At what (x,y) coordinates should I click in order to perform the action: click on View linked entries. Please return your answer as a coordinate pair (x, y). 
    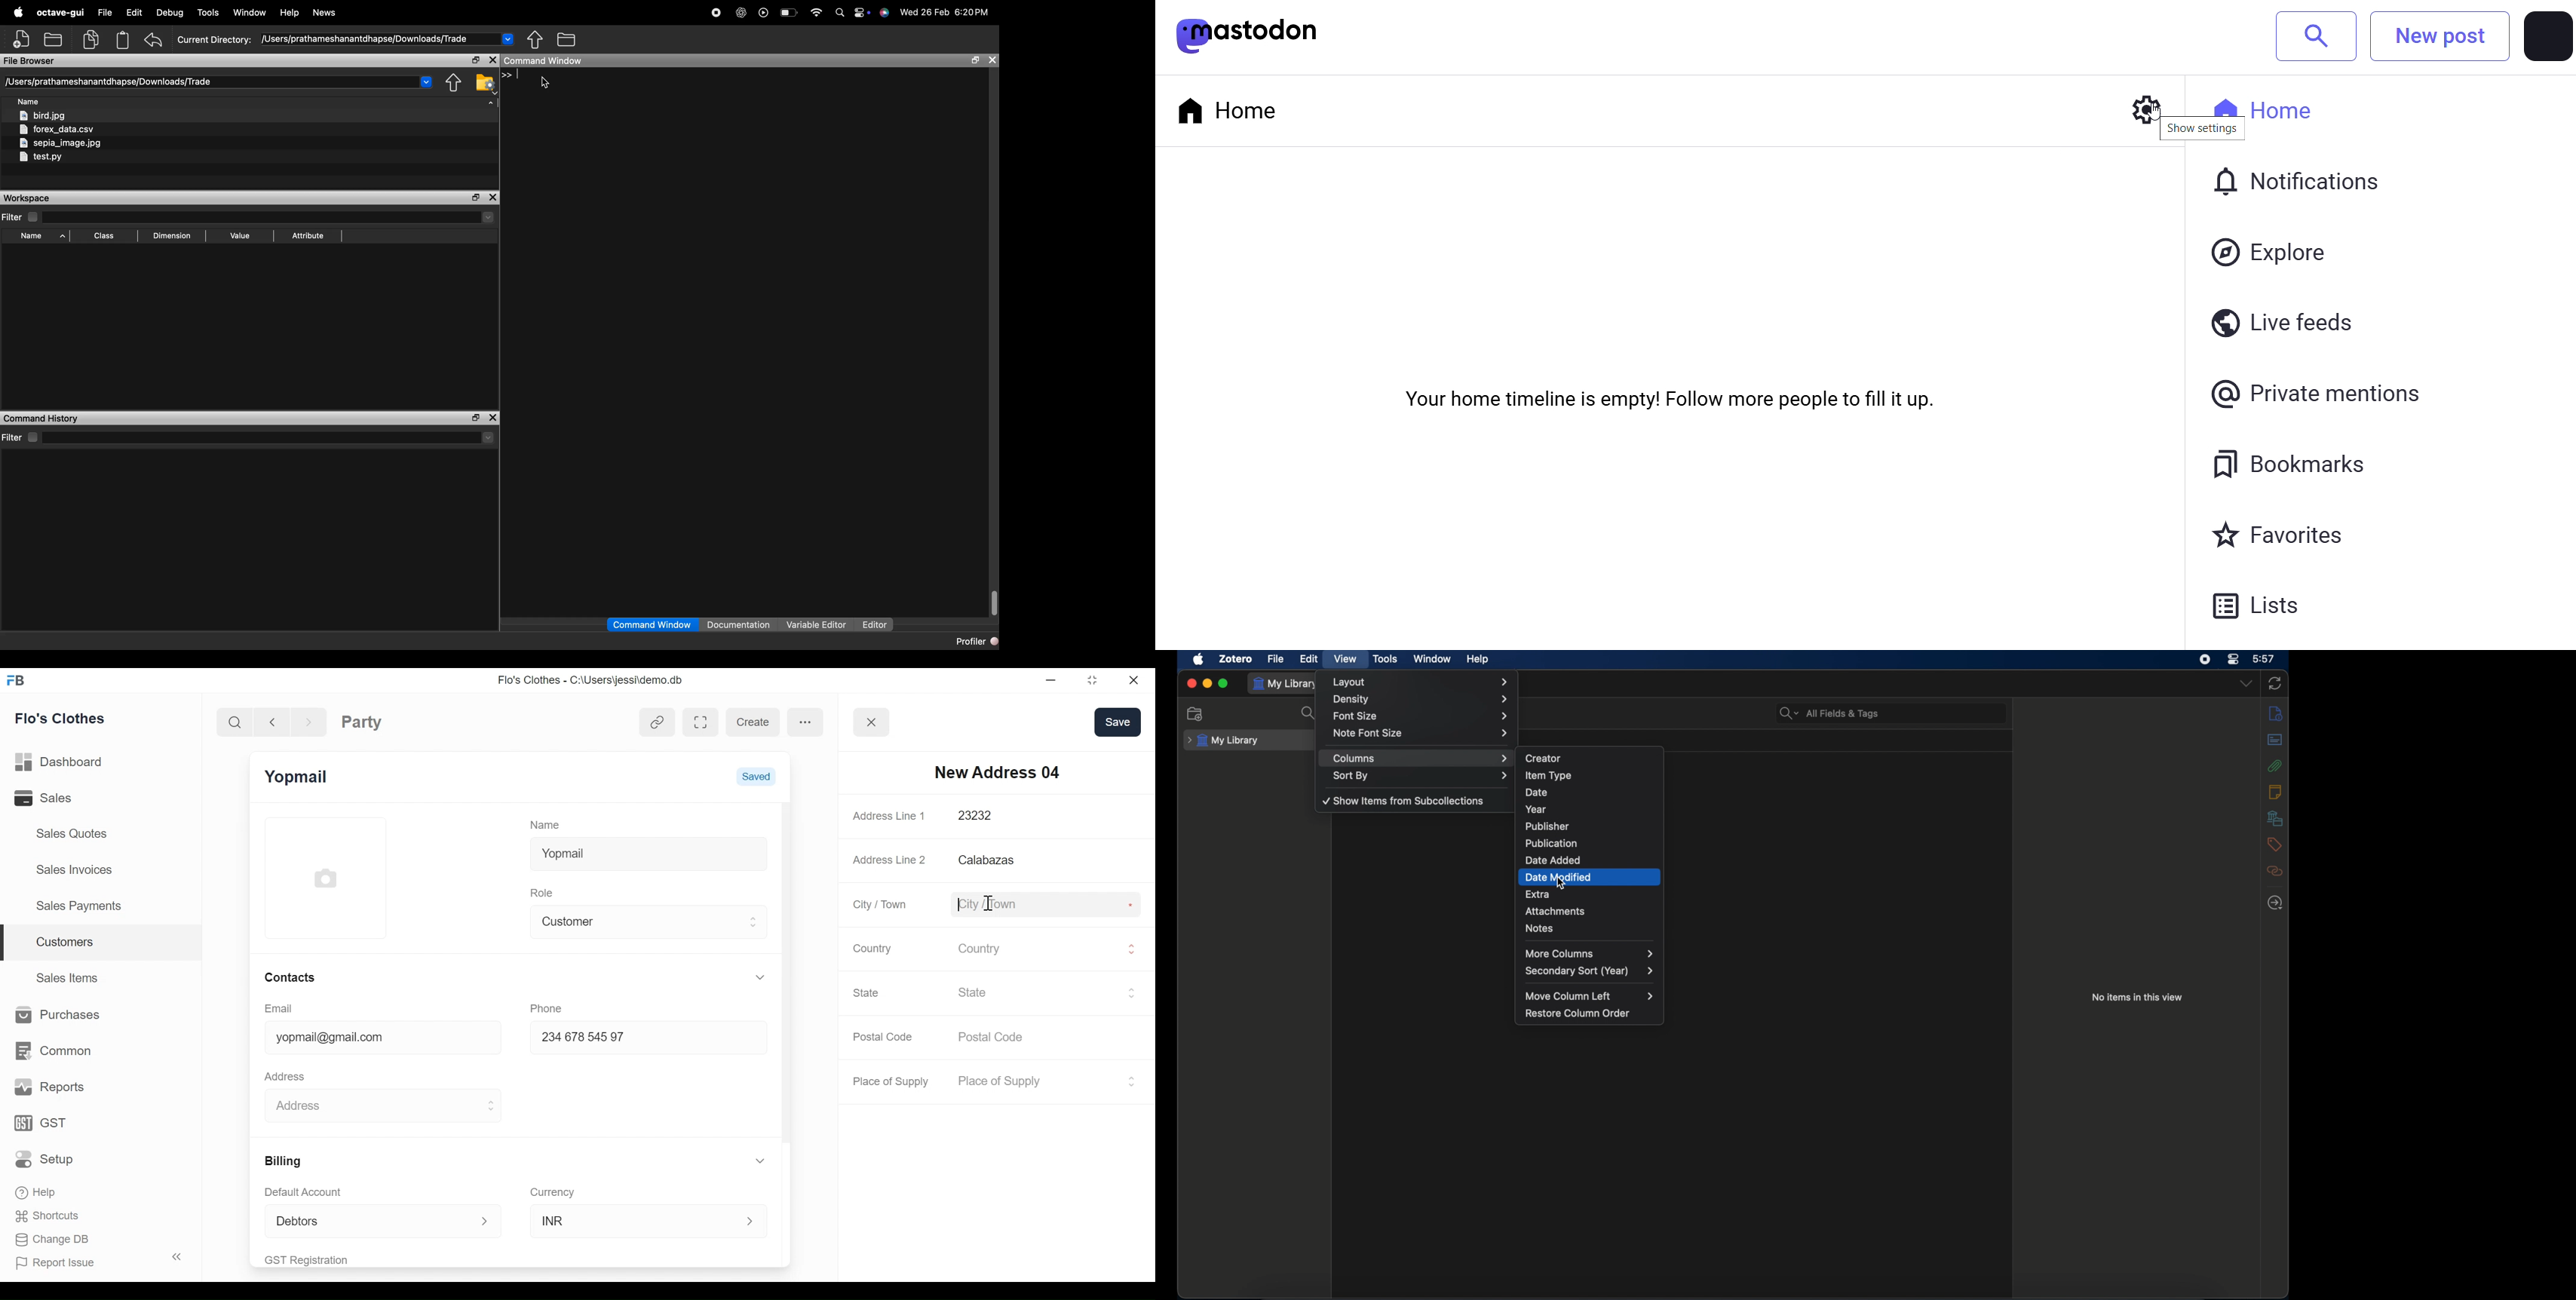
    Looking at the image, I should click on (657, 724).